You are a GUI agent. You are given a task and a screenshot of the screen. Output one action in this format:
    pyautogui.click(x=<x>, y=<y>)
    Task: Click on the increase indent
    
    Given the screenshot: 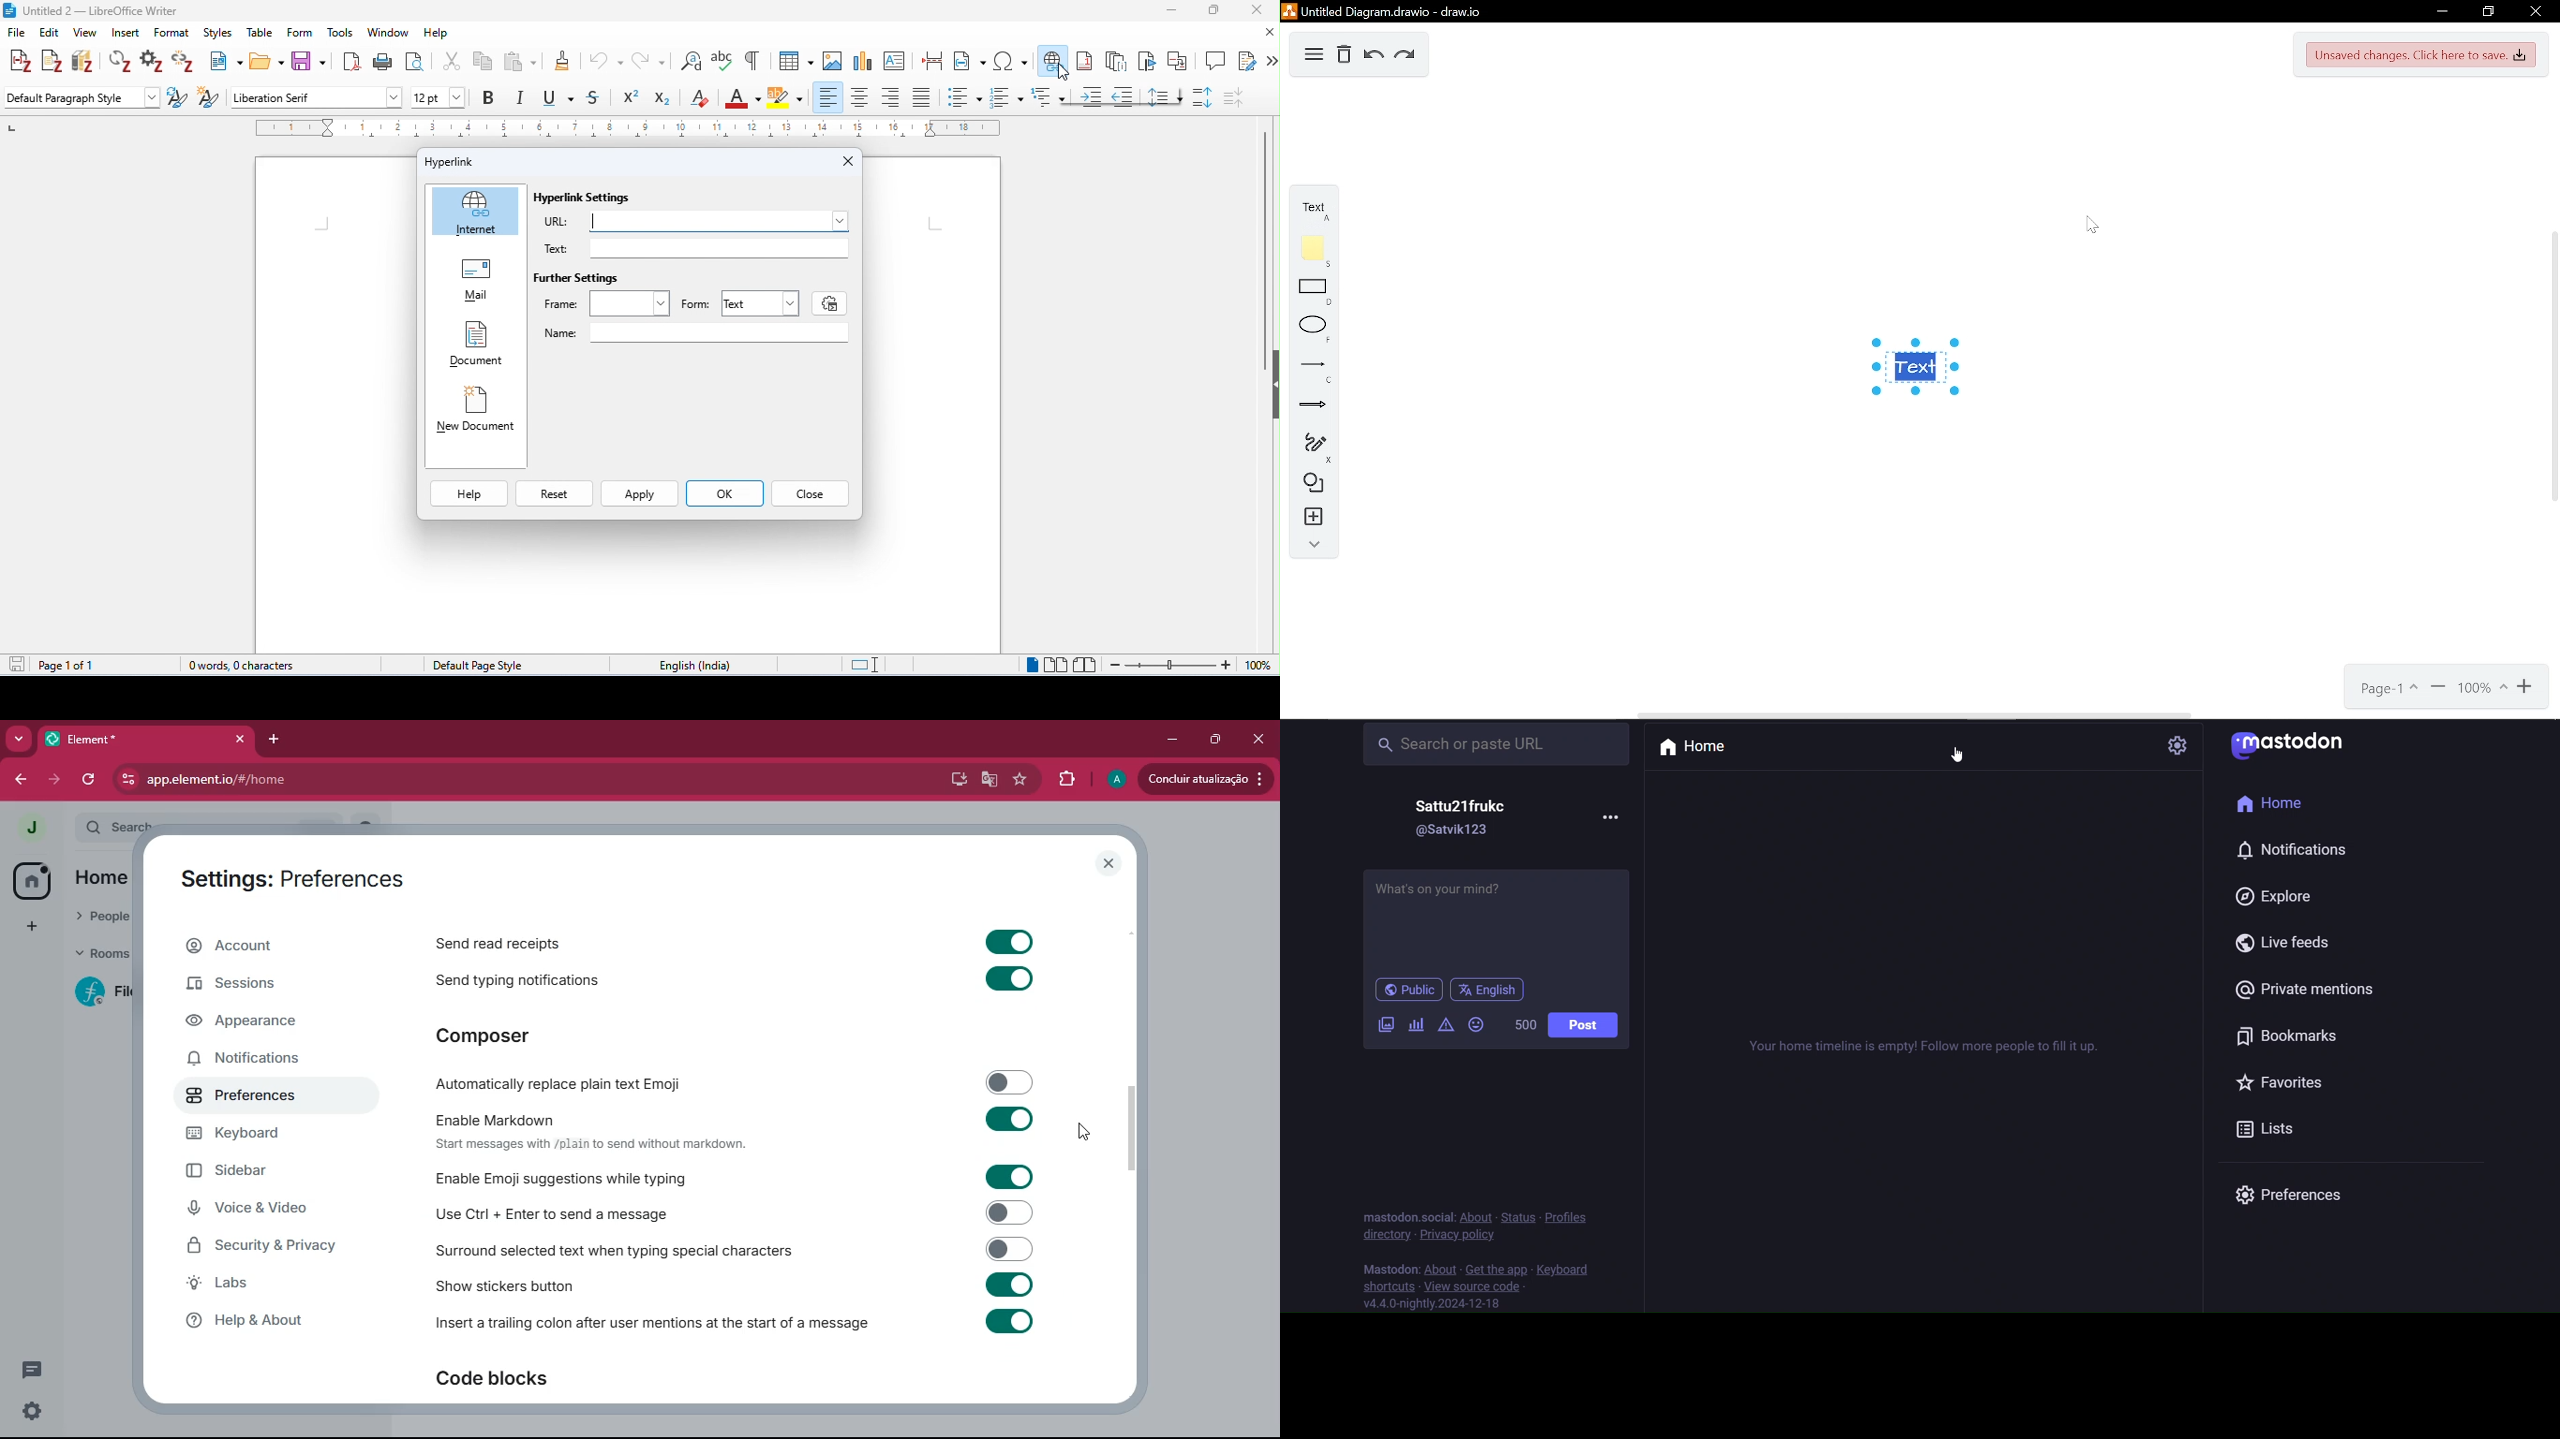 What is the action you would take?
    pyautogui.click(x=1093, y=97)
    